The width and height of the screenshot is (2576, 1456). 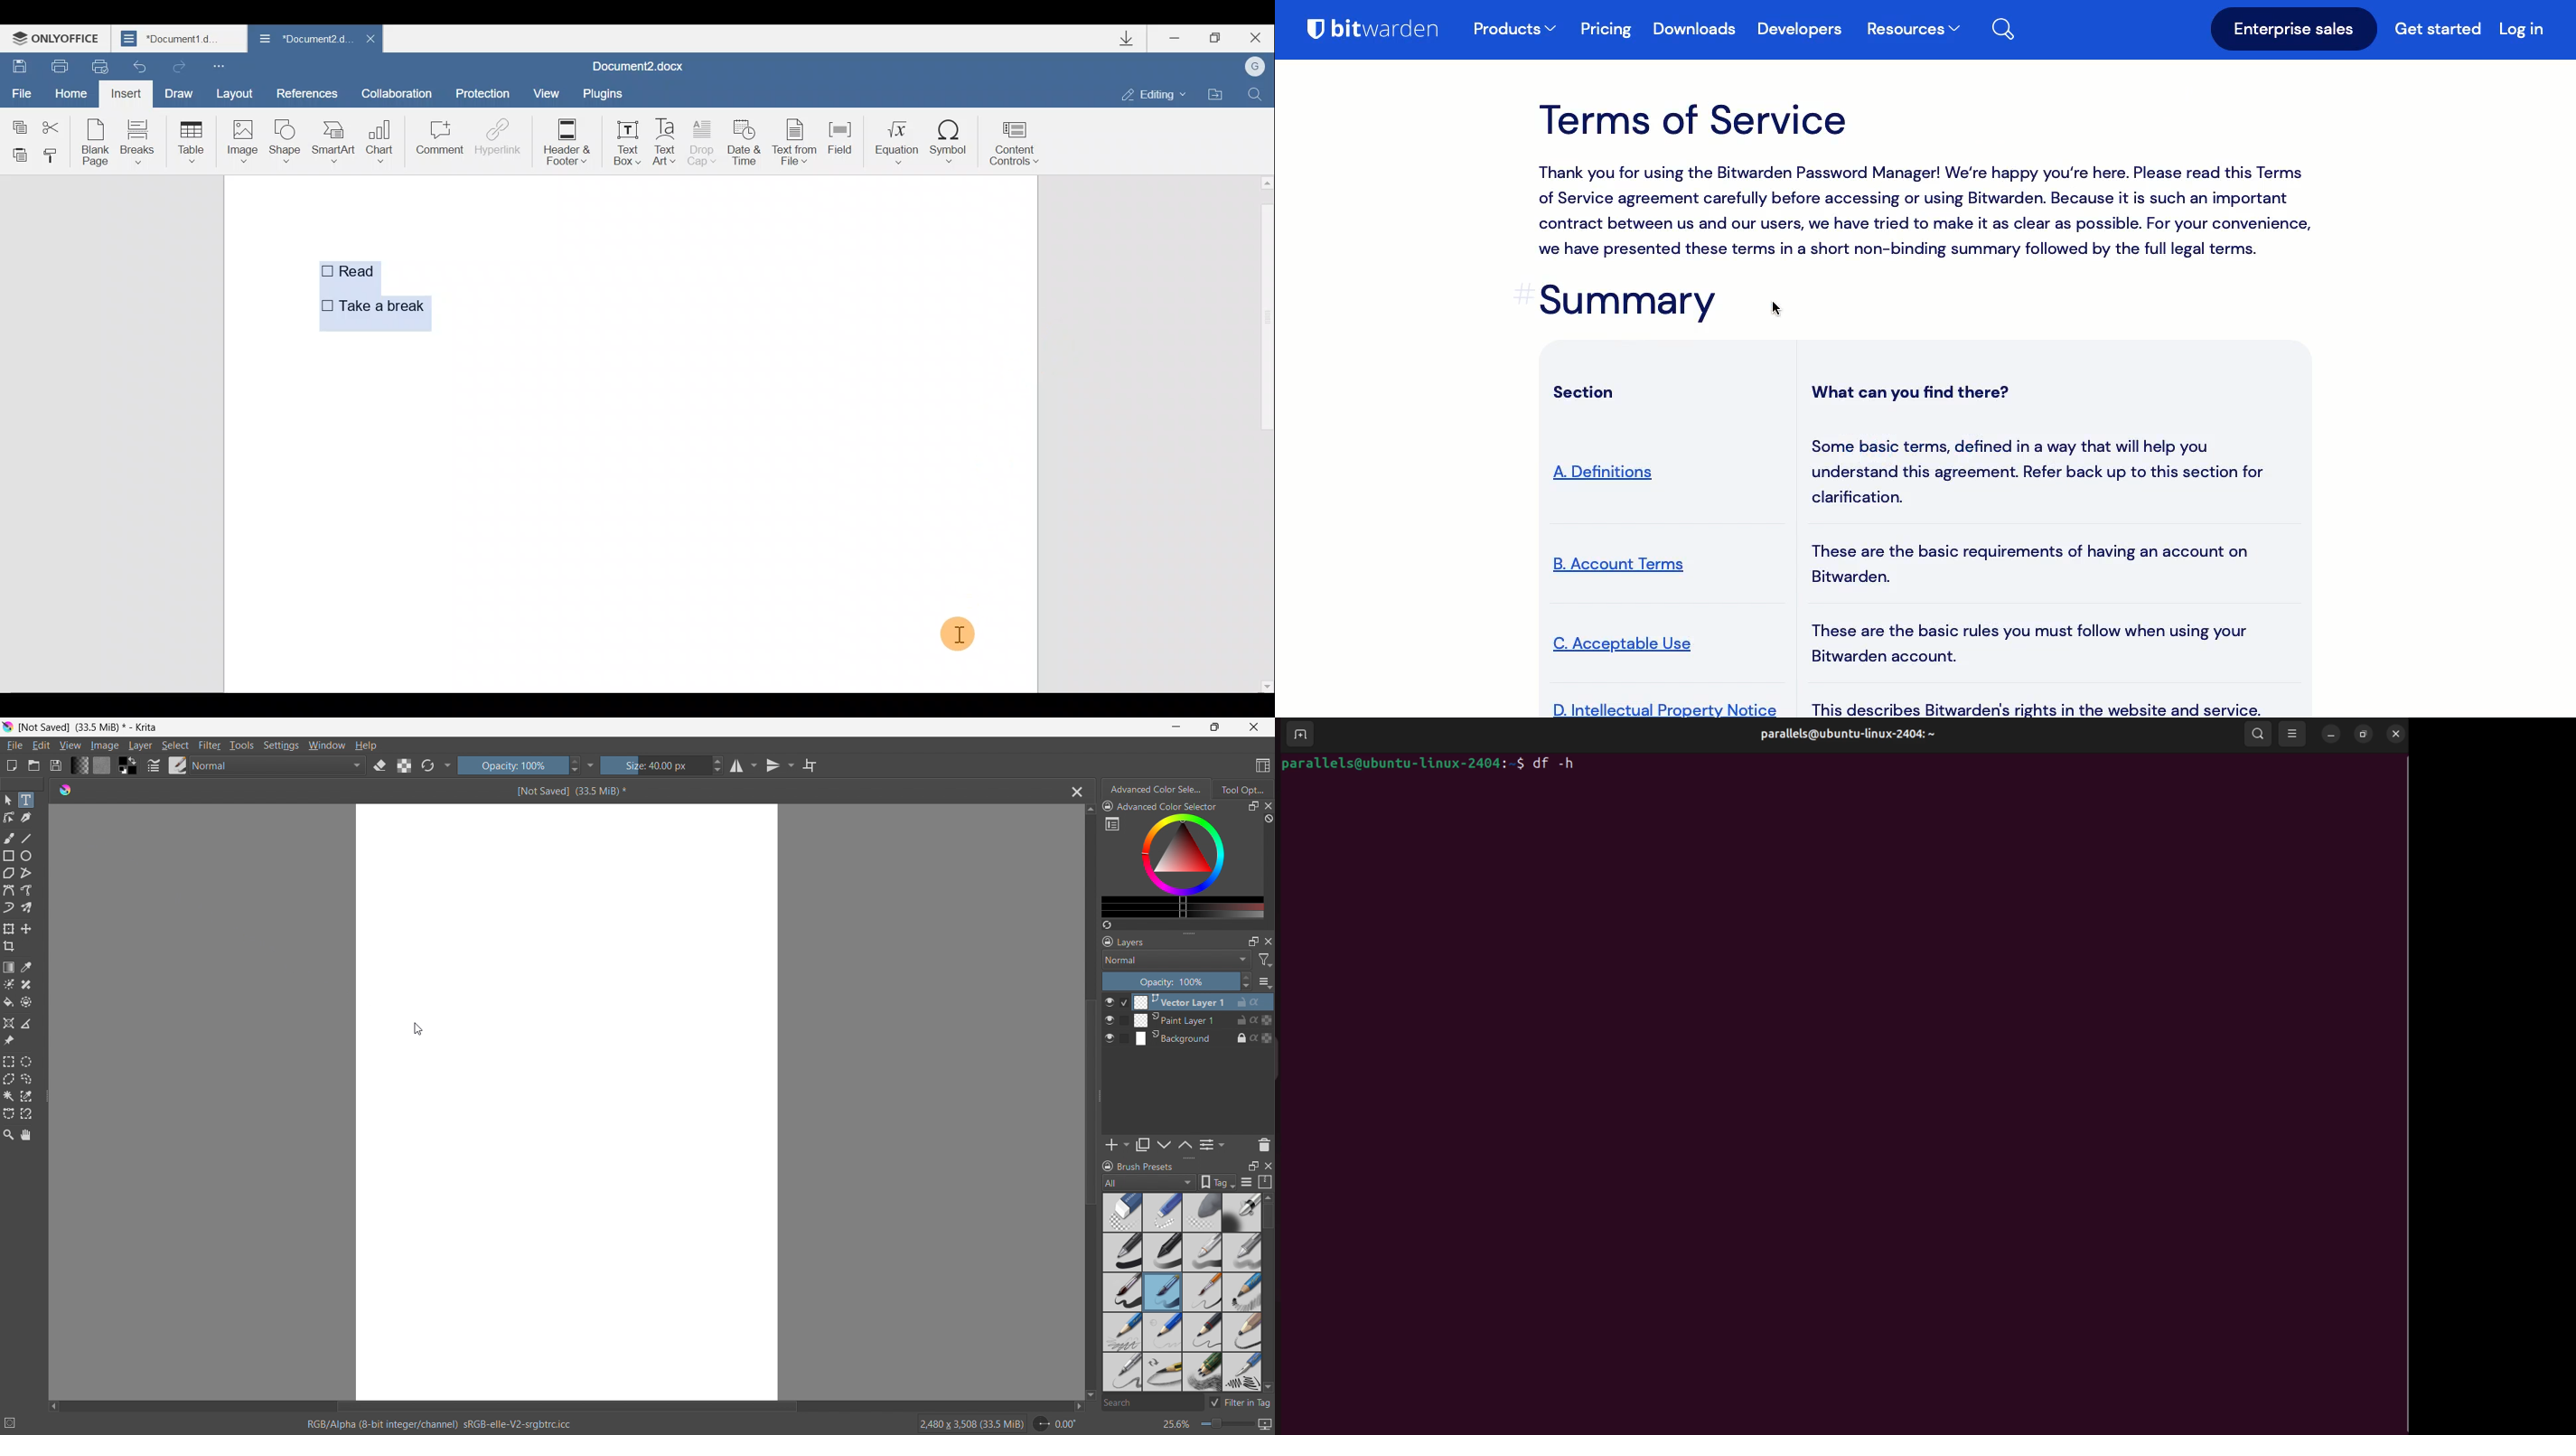 What do you see at coordinates (1254, 727) in the screenshot?
I see `close` at bounding box center [1254, 727].